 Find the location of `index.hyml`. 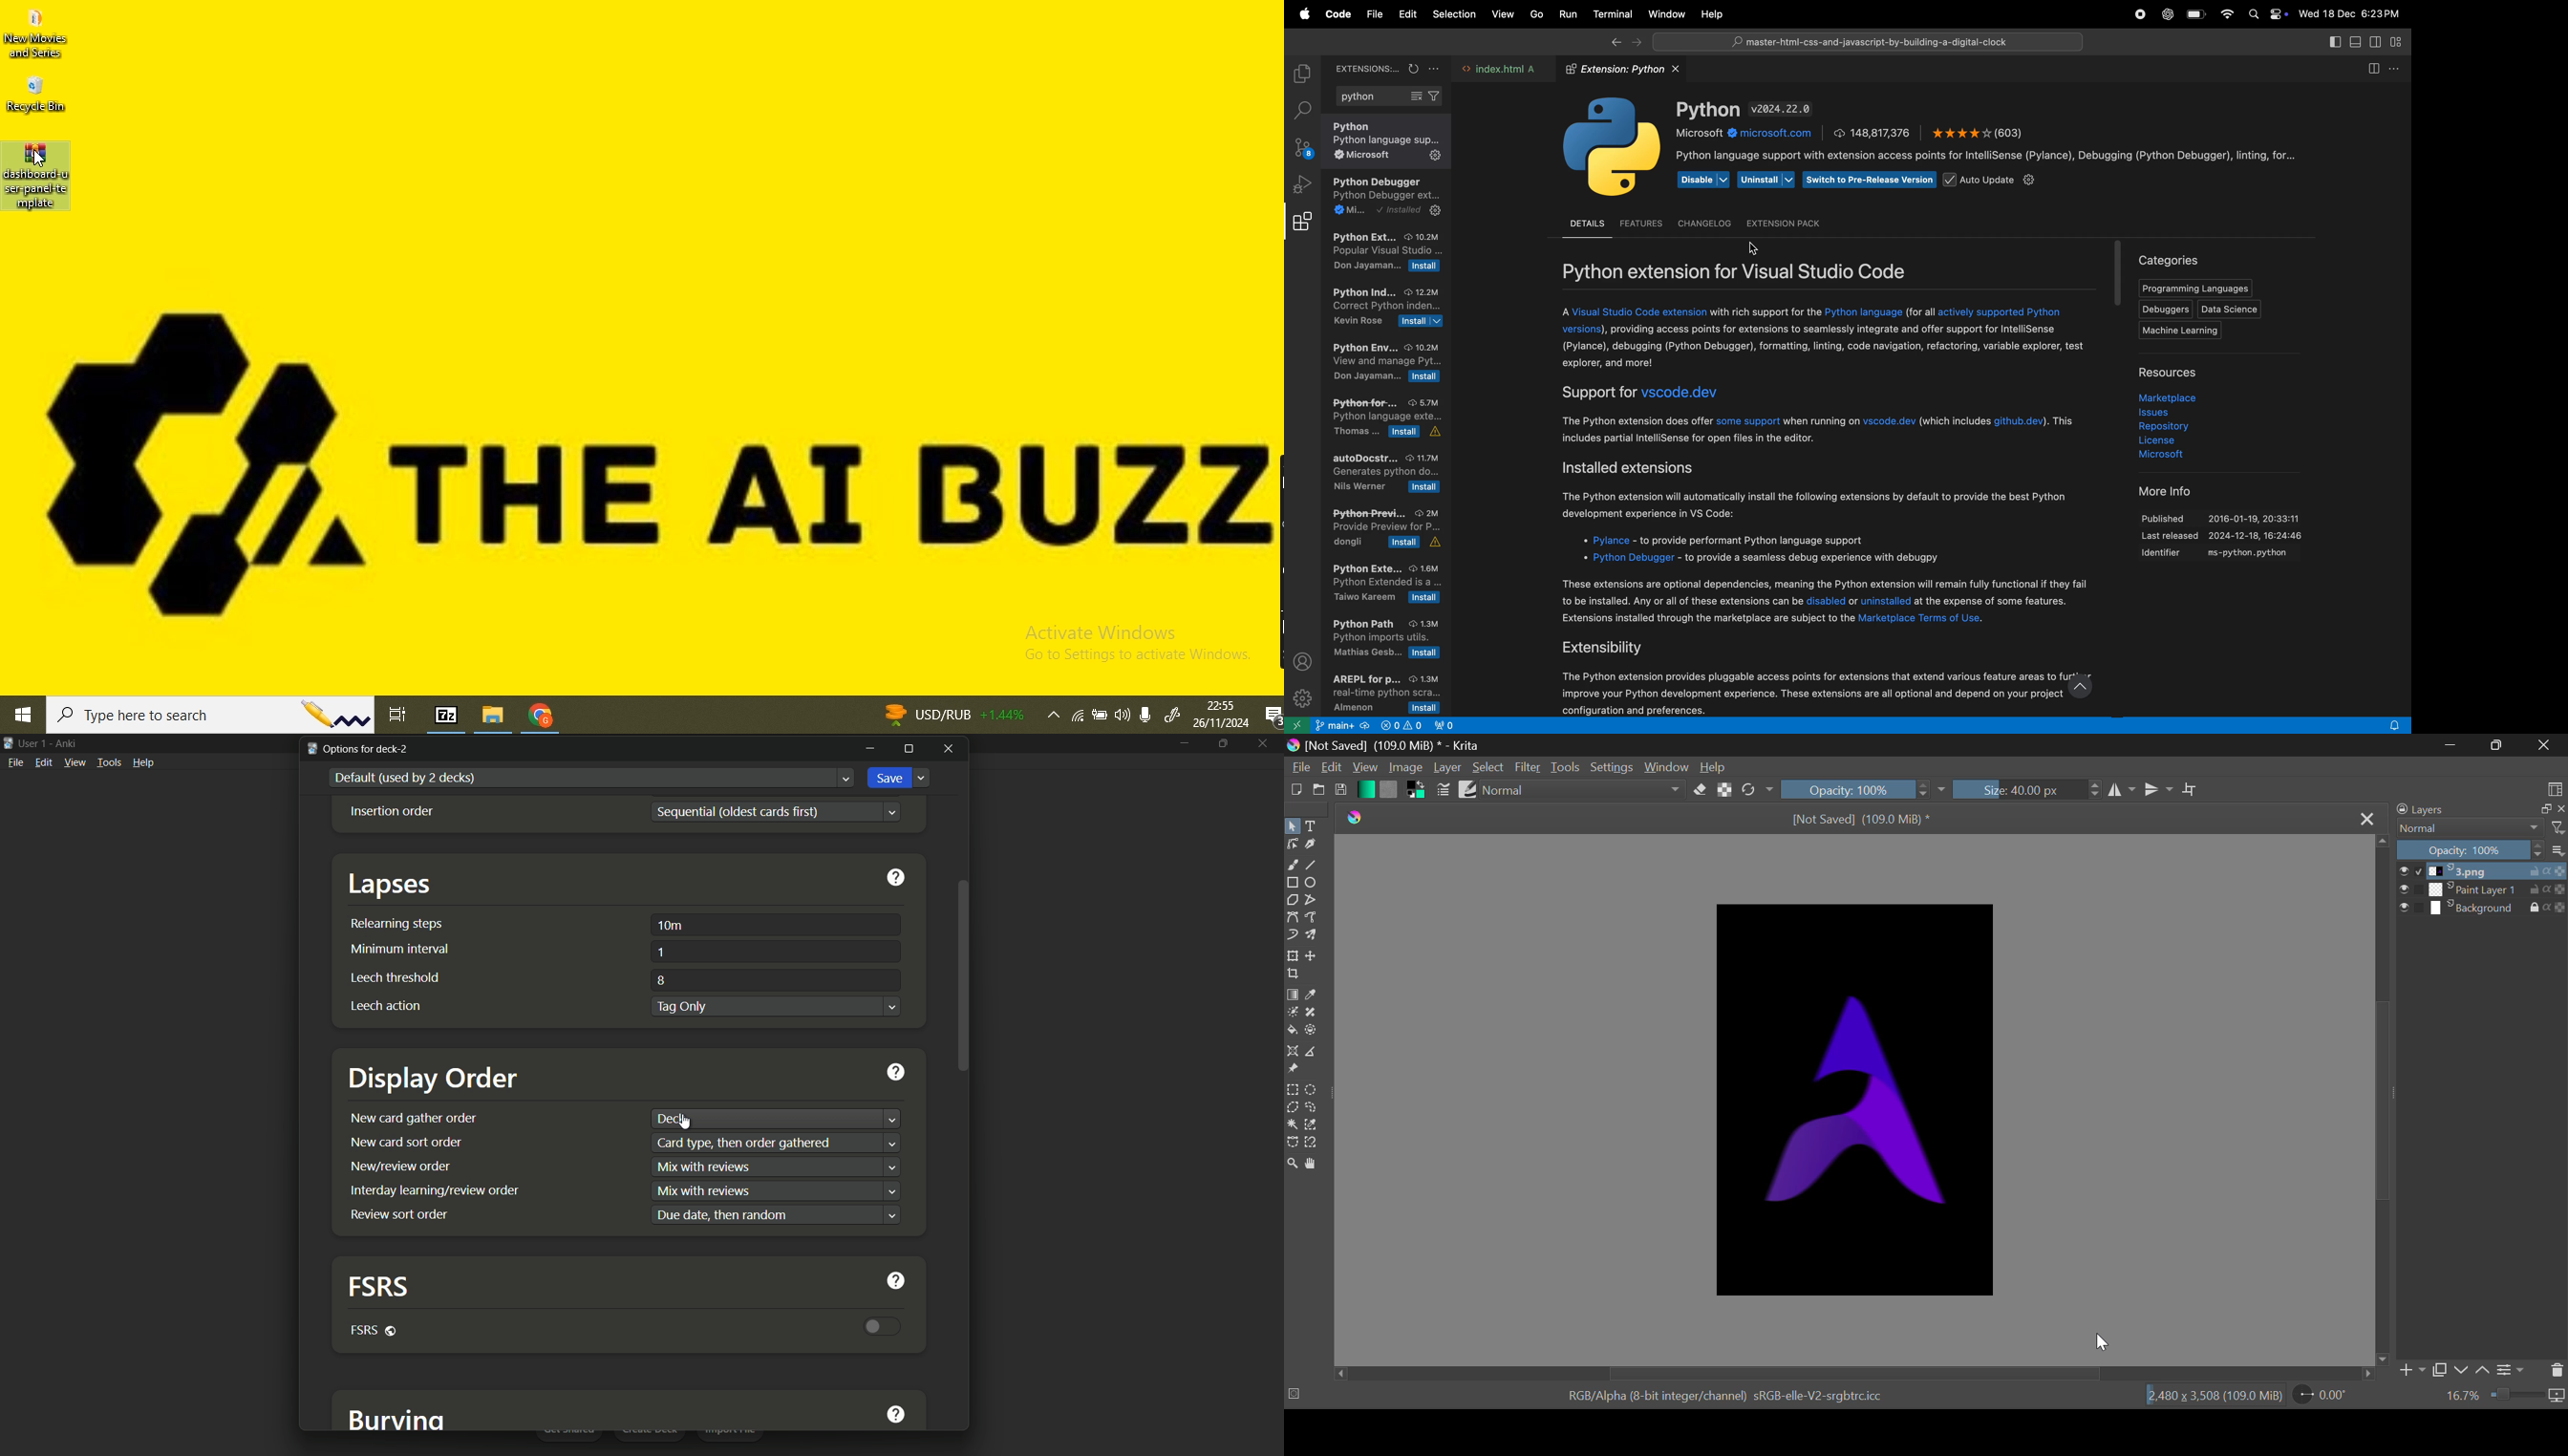

index.hyml is located at coordinates (1501, 70).